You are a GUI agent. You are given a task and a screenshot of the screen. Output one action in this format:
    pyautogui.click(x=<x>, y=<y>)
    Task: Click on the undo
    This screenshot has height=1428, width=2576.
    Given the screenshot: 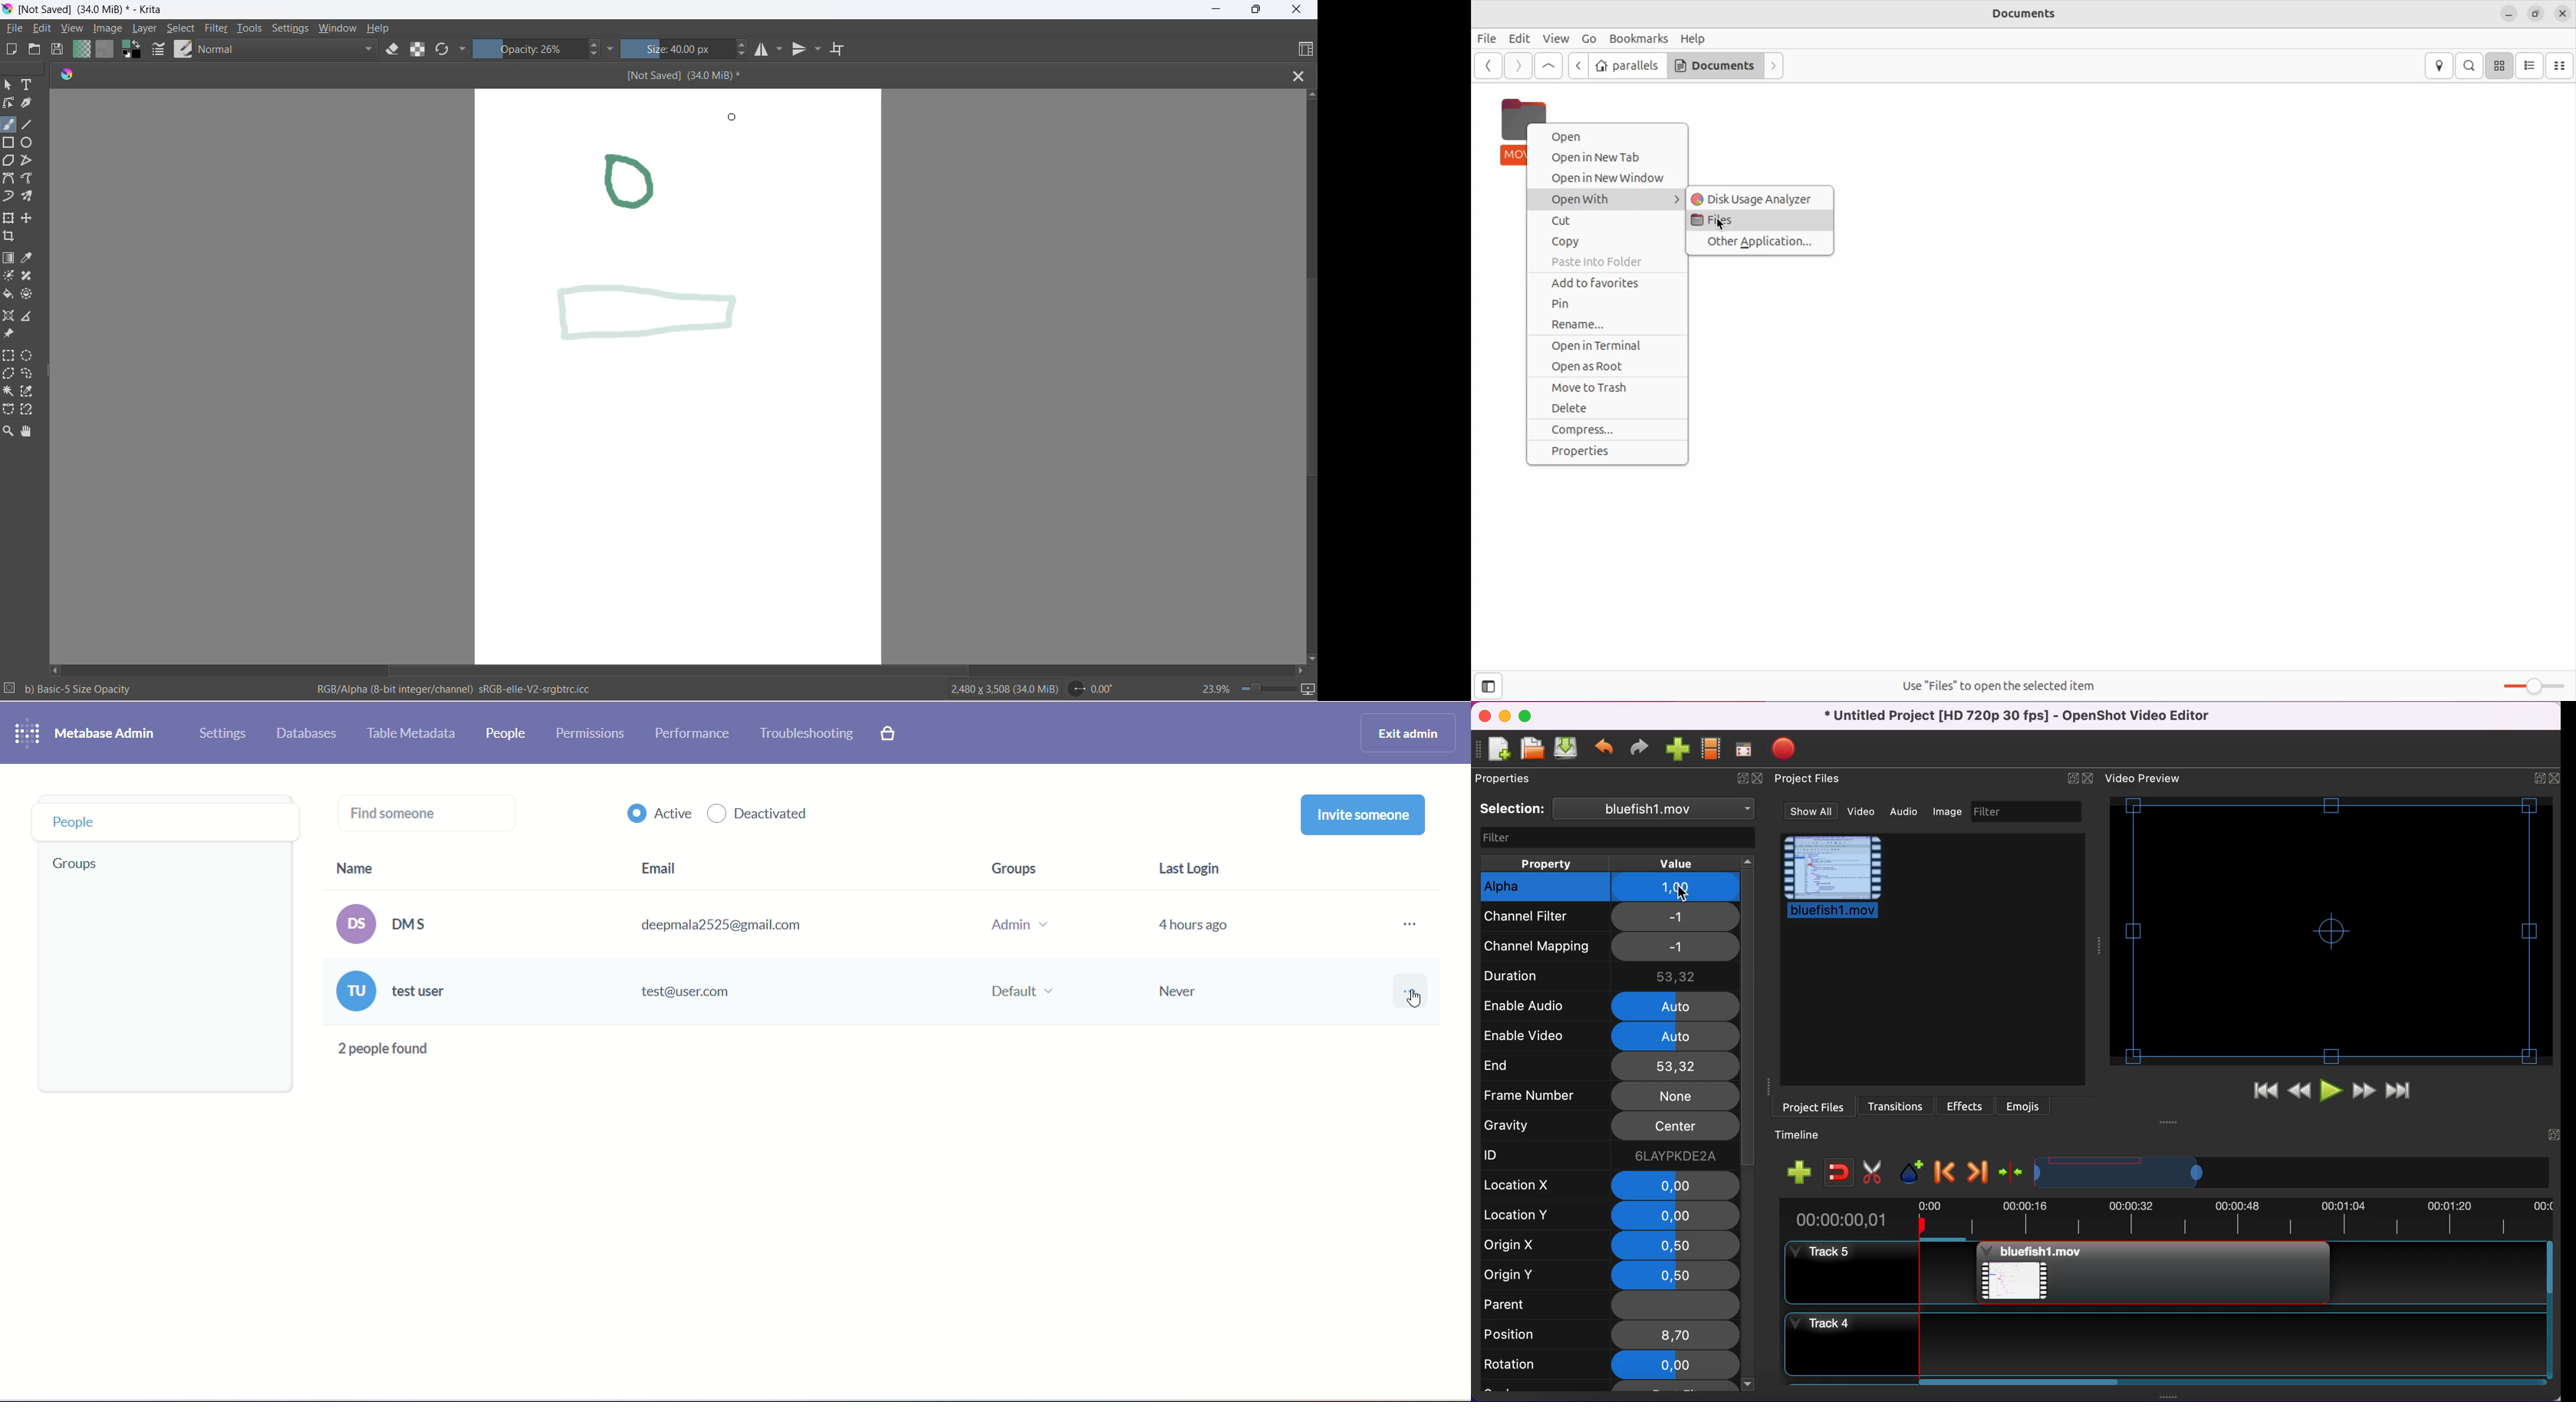 What is the action you would take?
    pyautogui.click(x=1604, y=751)
    